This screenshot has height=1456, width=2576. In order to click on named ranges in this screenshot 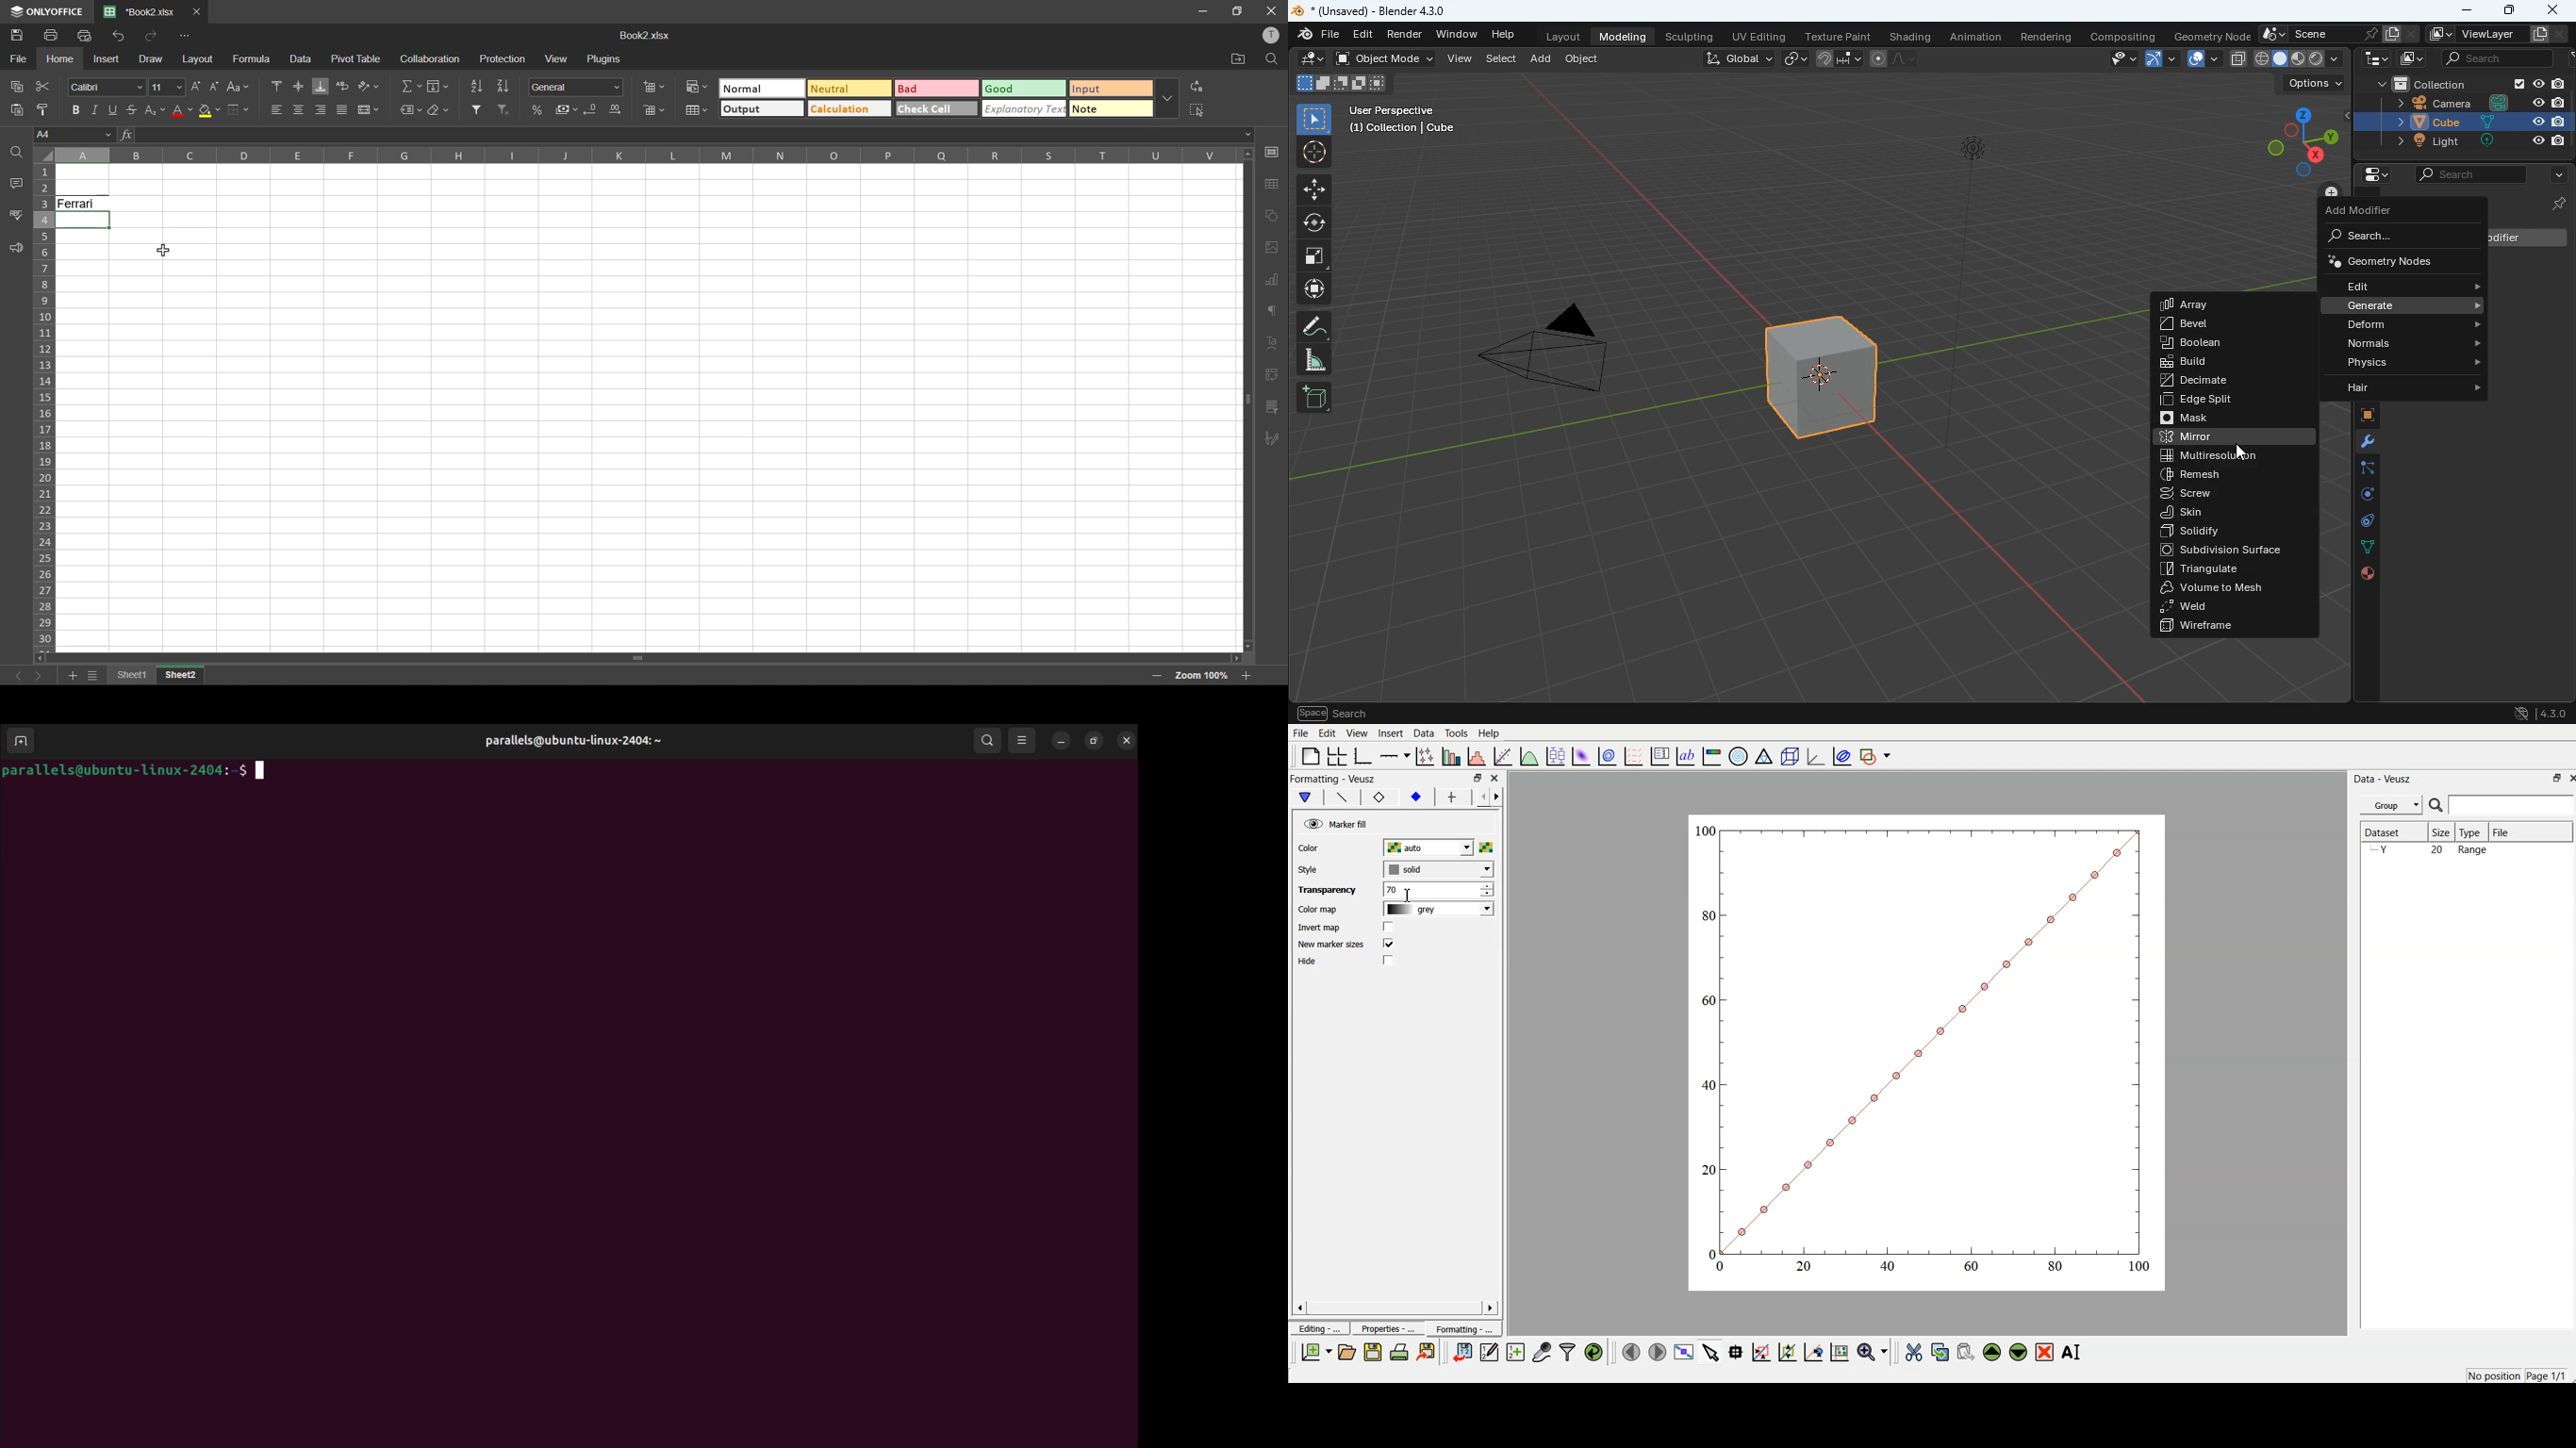, I will do `click(411, 111)`.